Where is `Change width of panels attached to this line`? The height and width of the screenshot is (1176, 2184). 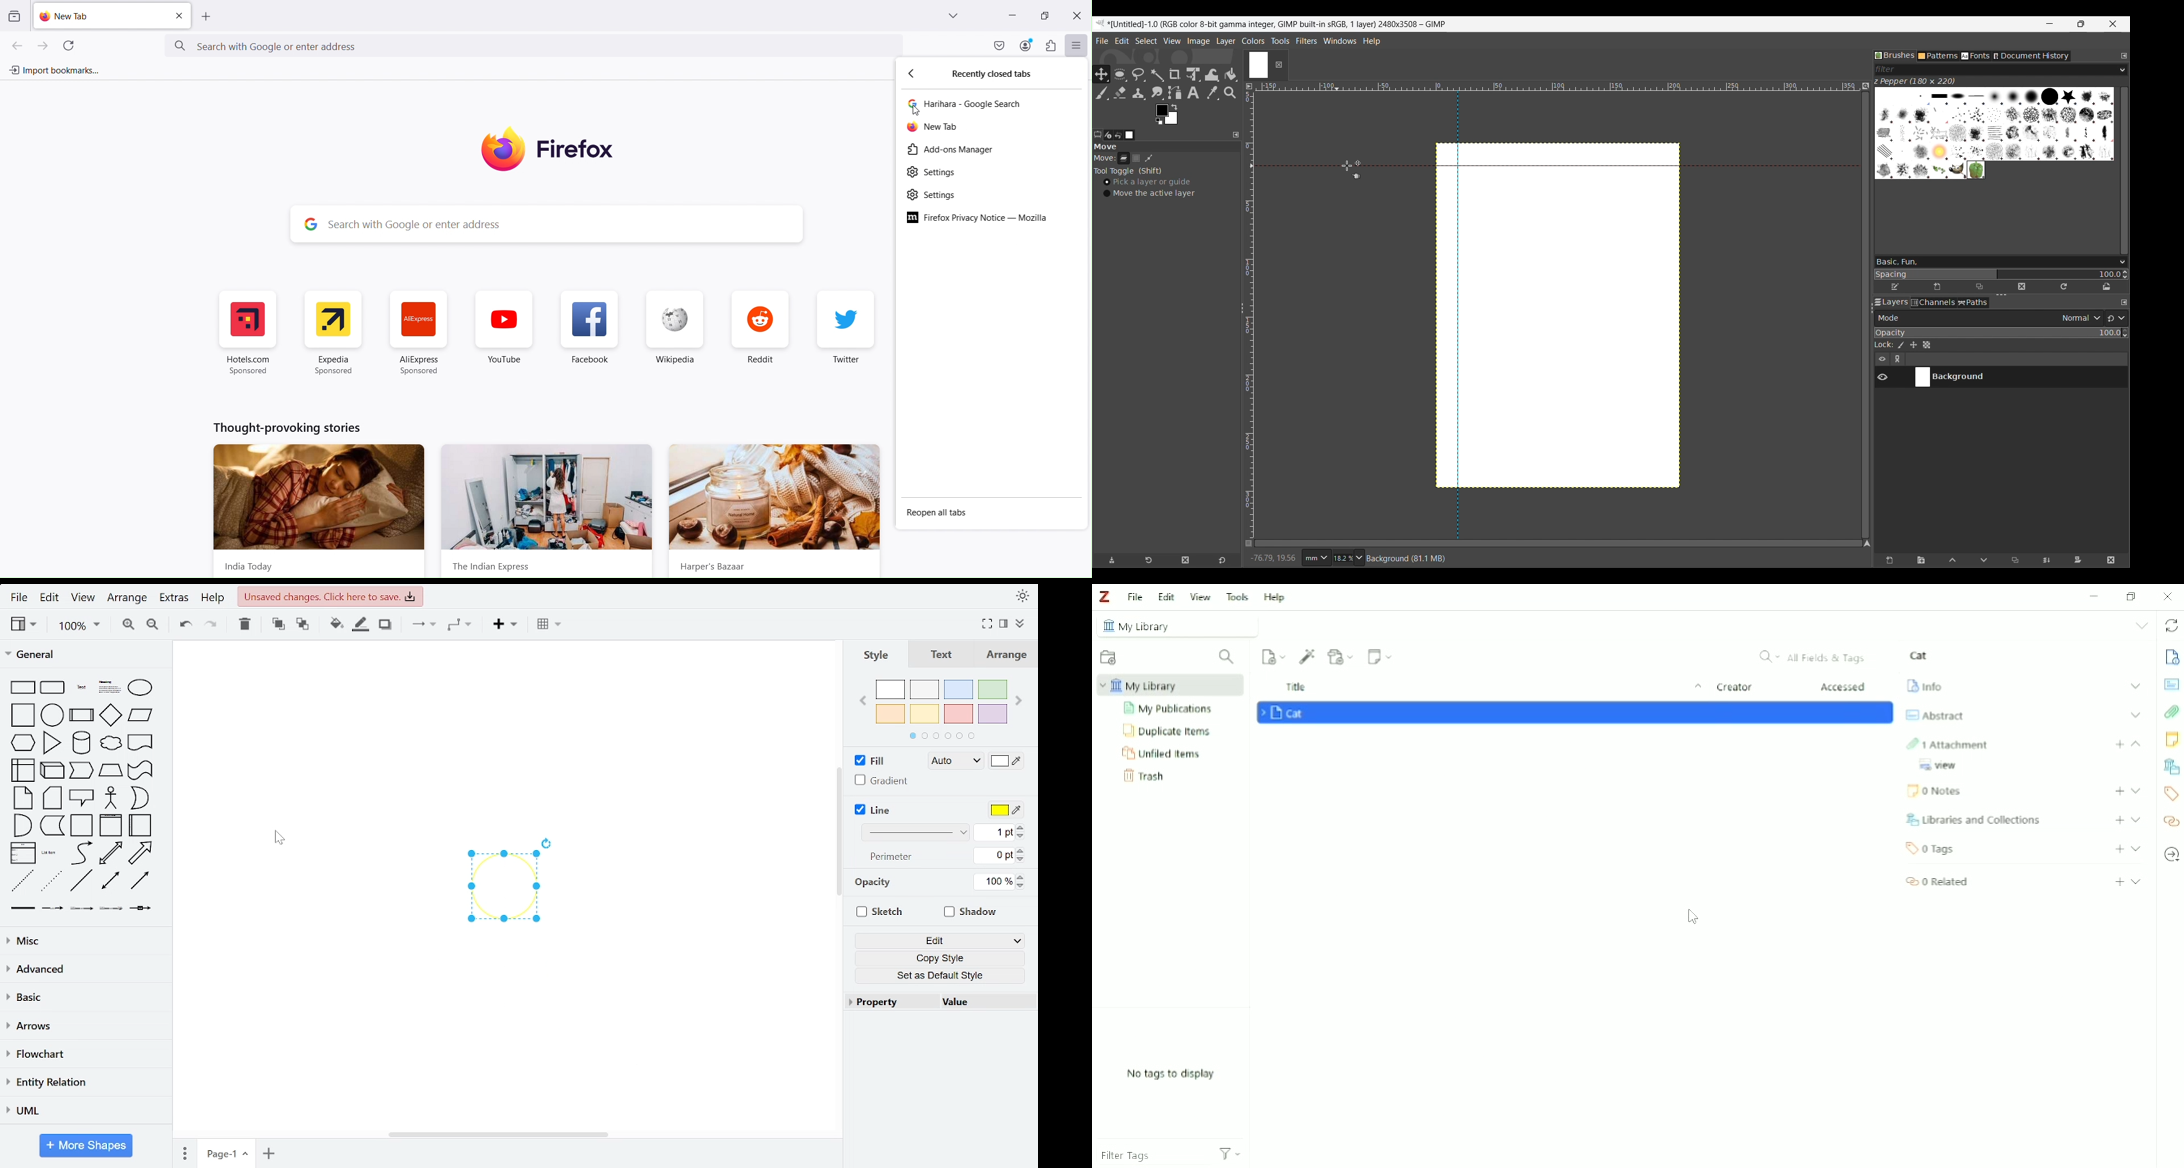 Change width of panels attached to this line is located at coordinates (1854, 308).